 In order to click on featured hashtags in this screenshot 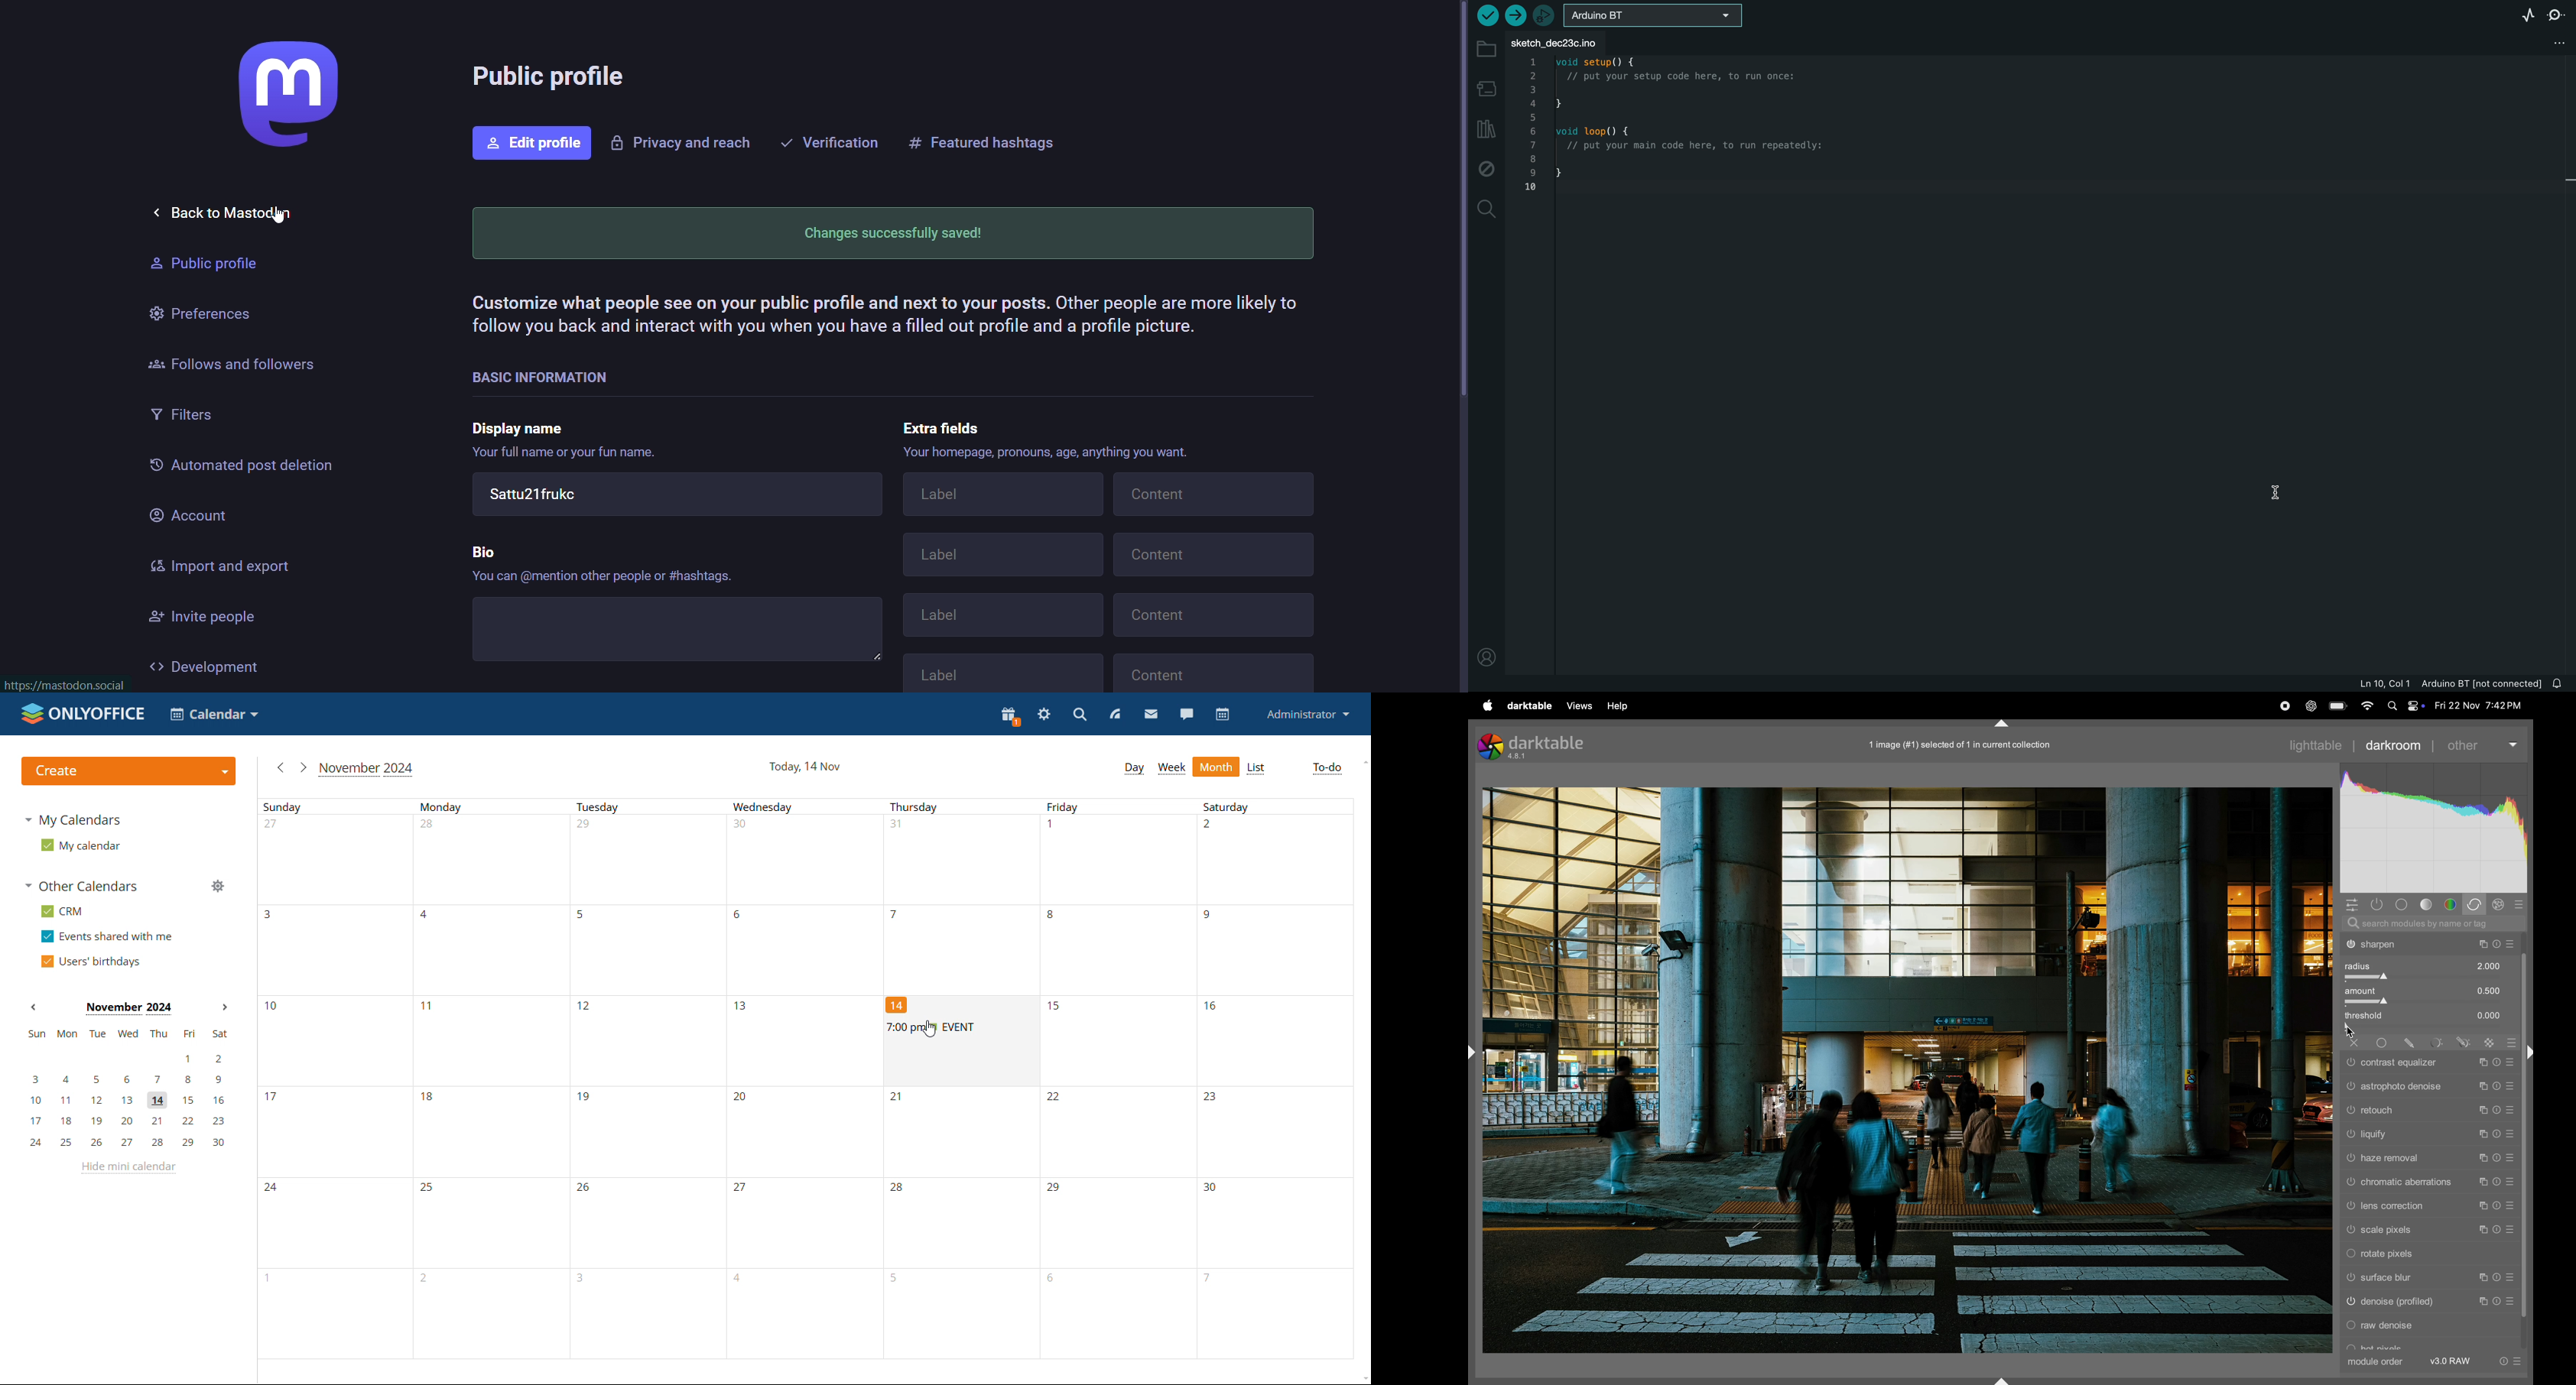, I will do `click(986, 141)`.